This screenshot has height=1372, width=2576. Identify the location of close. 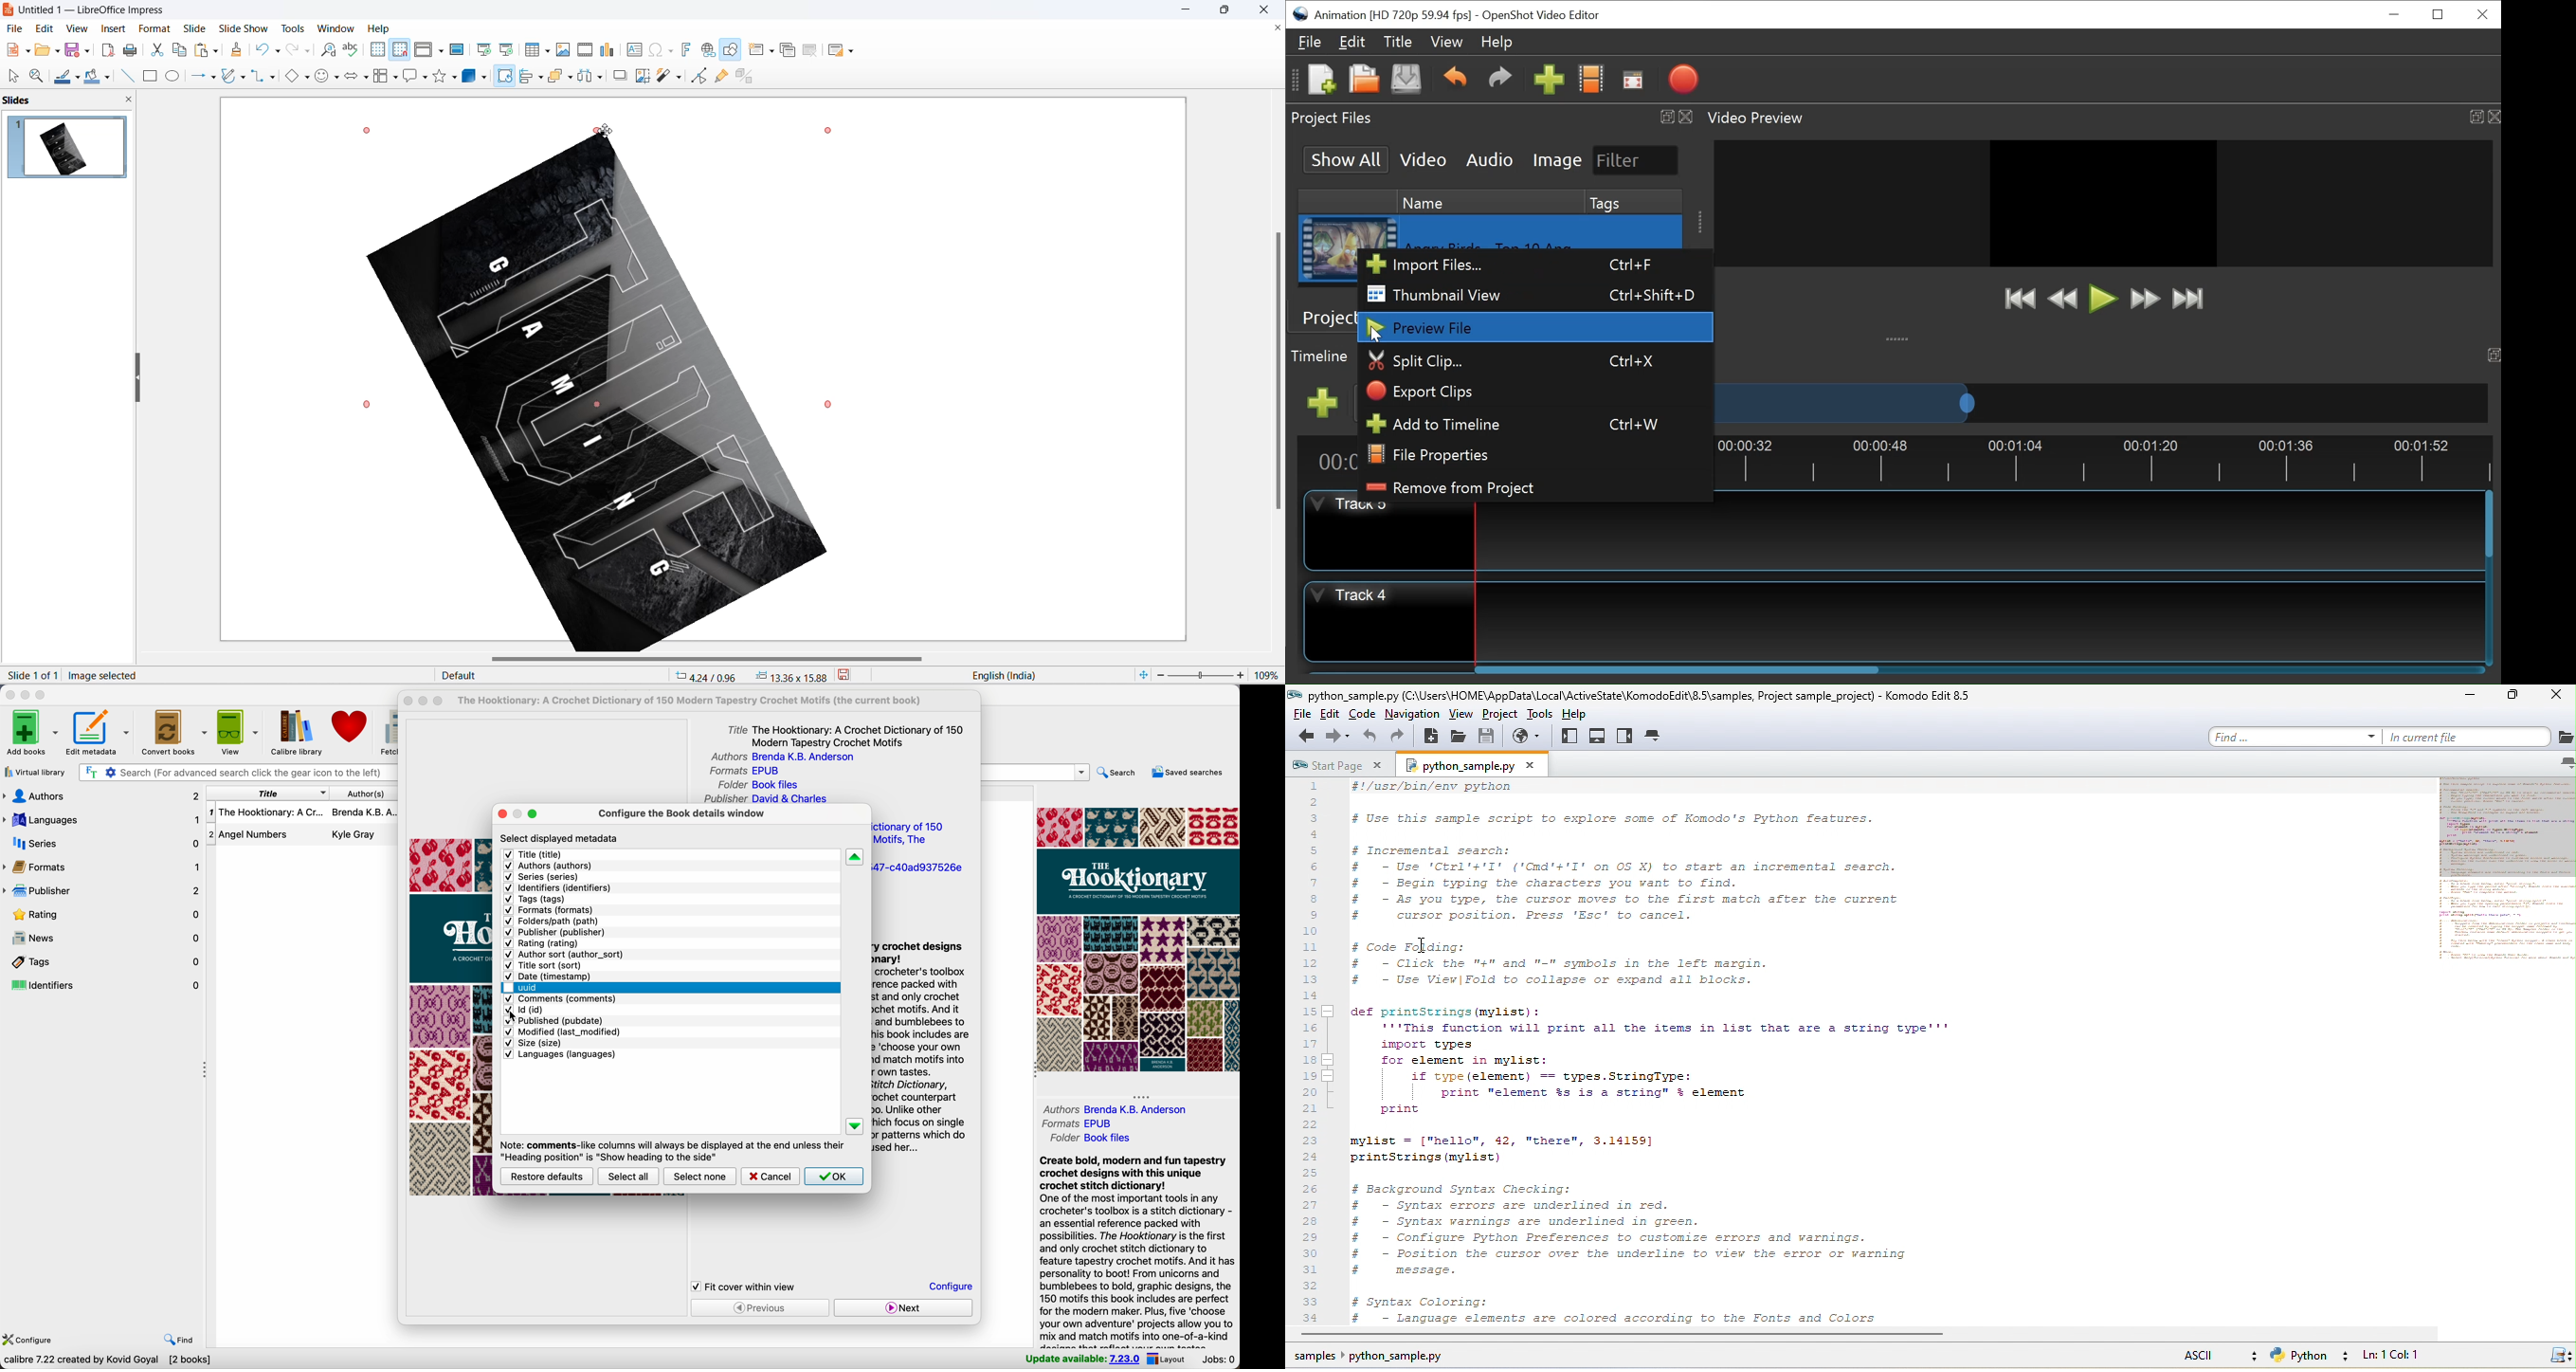
(1268, 9).